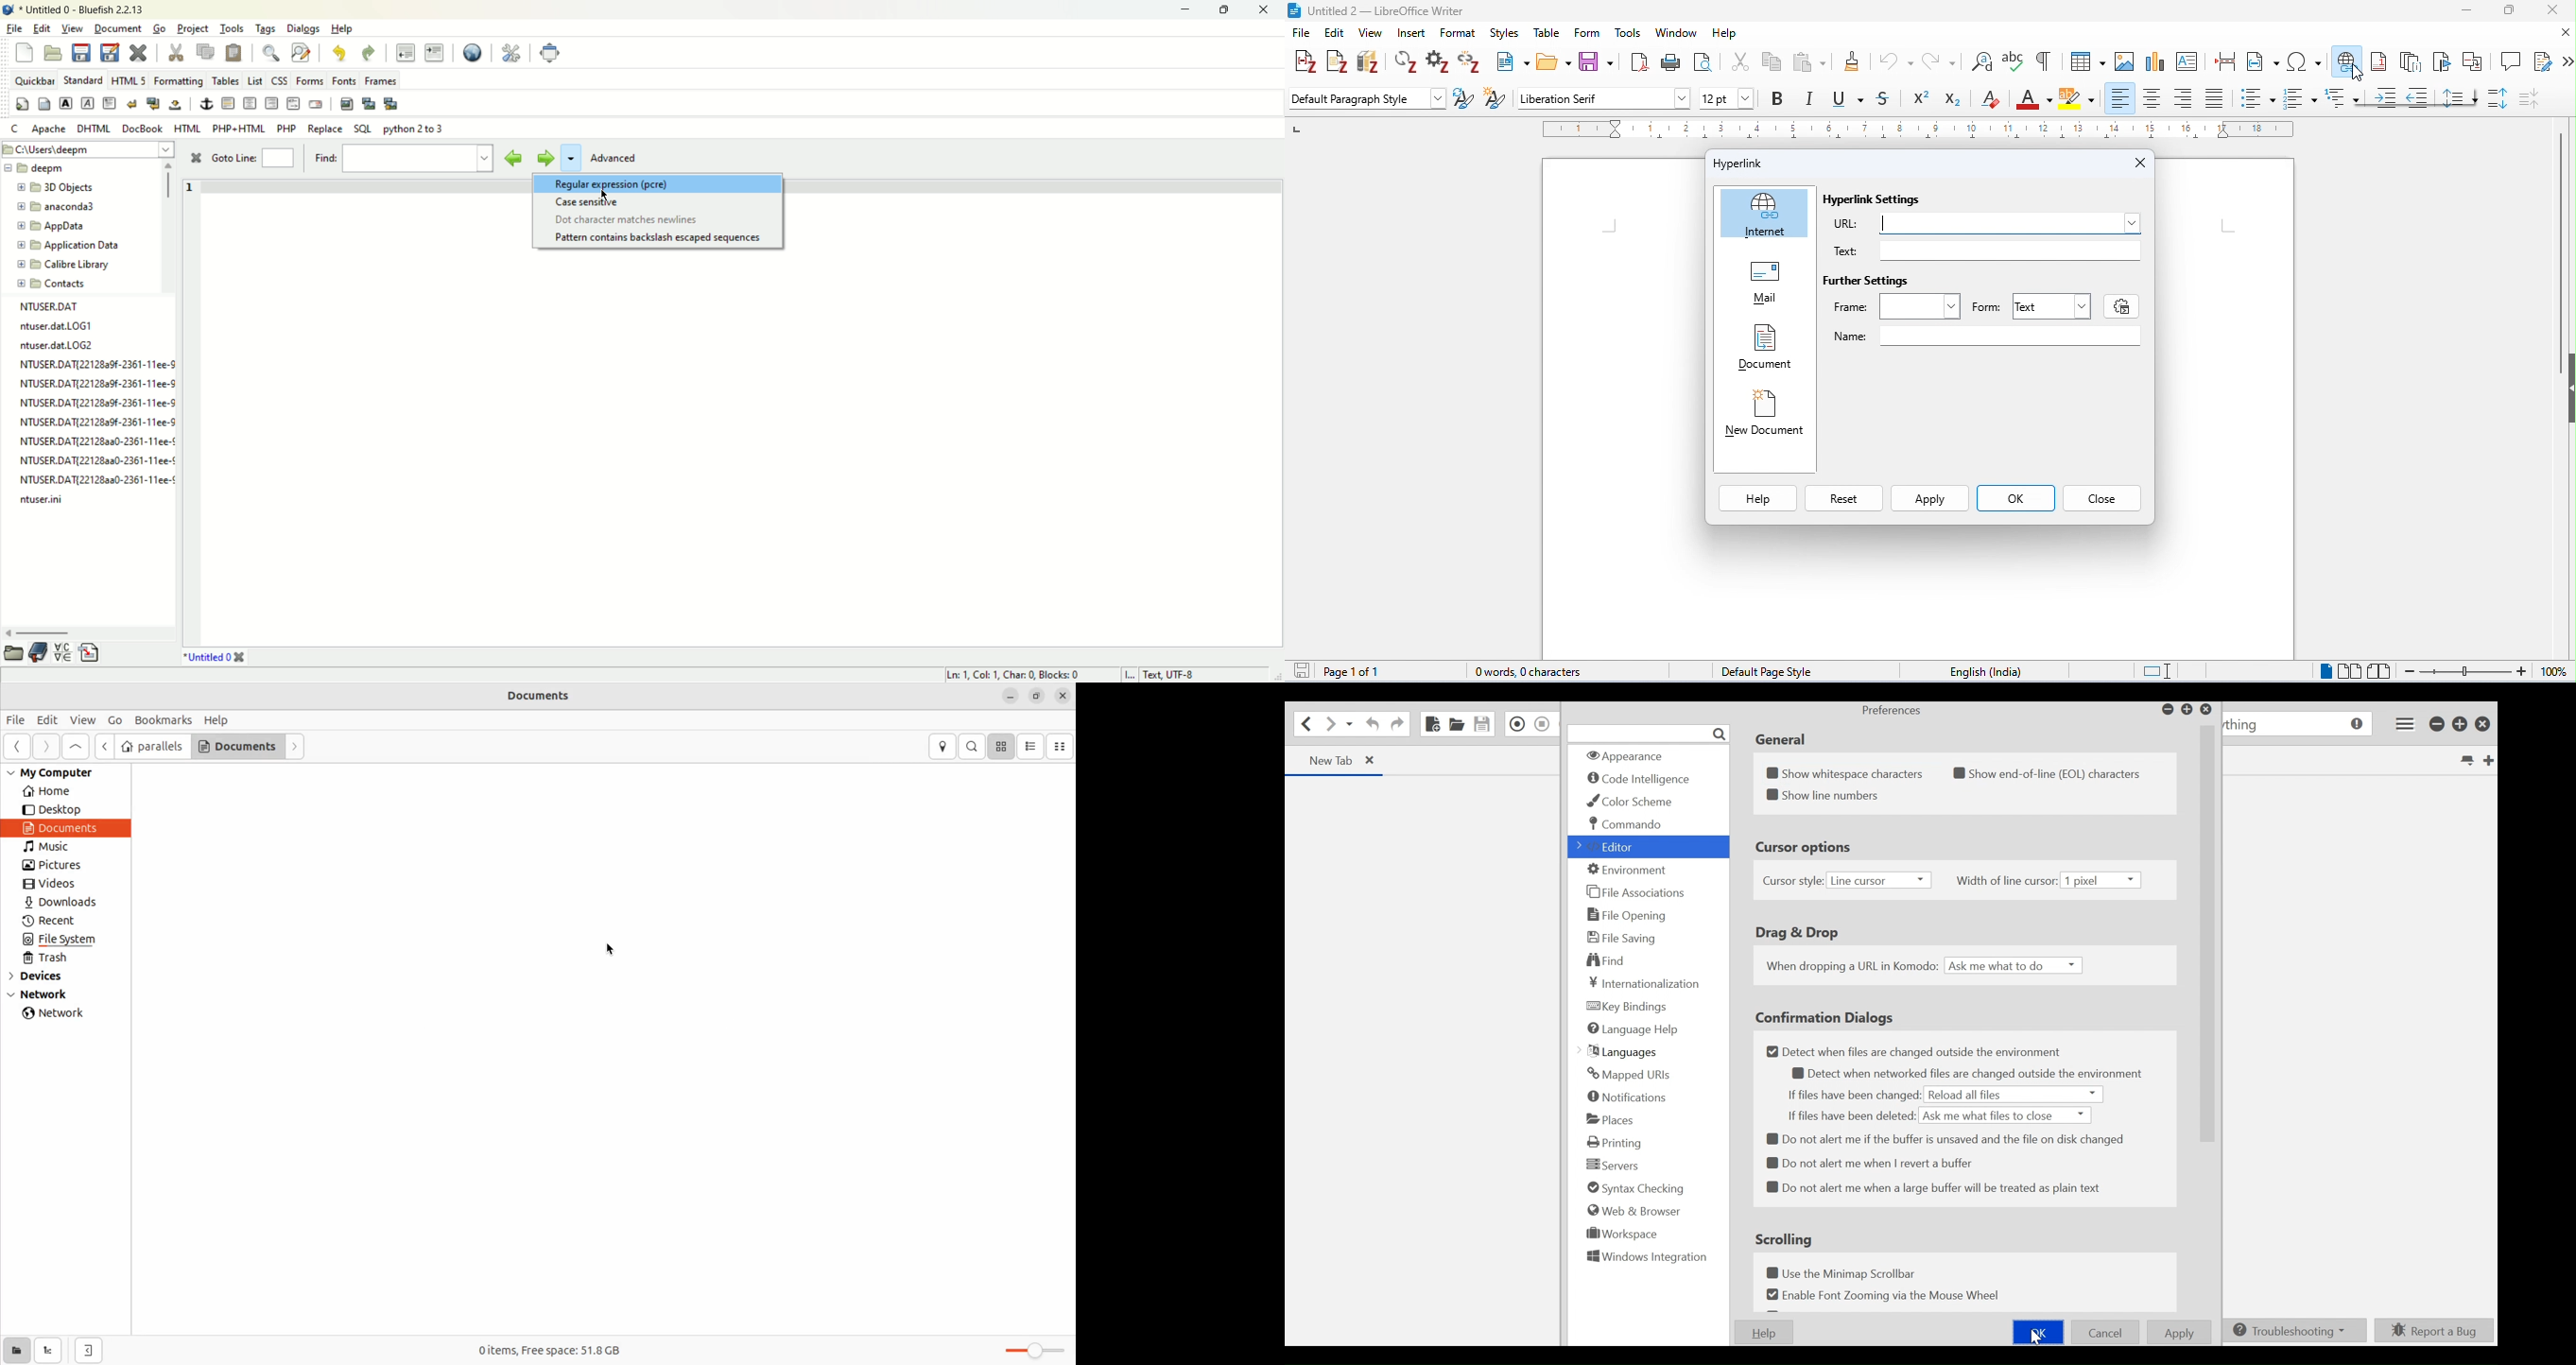  Describe the element at coordinates (1354, 672) in the screenshot. I see `page 1 of 1` at that location.